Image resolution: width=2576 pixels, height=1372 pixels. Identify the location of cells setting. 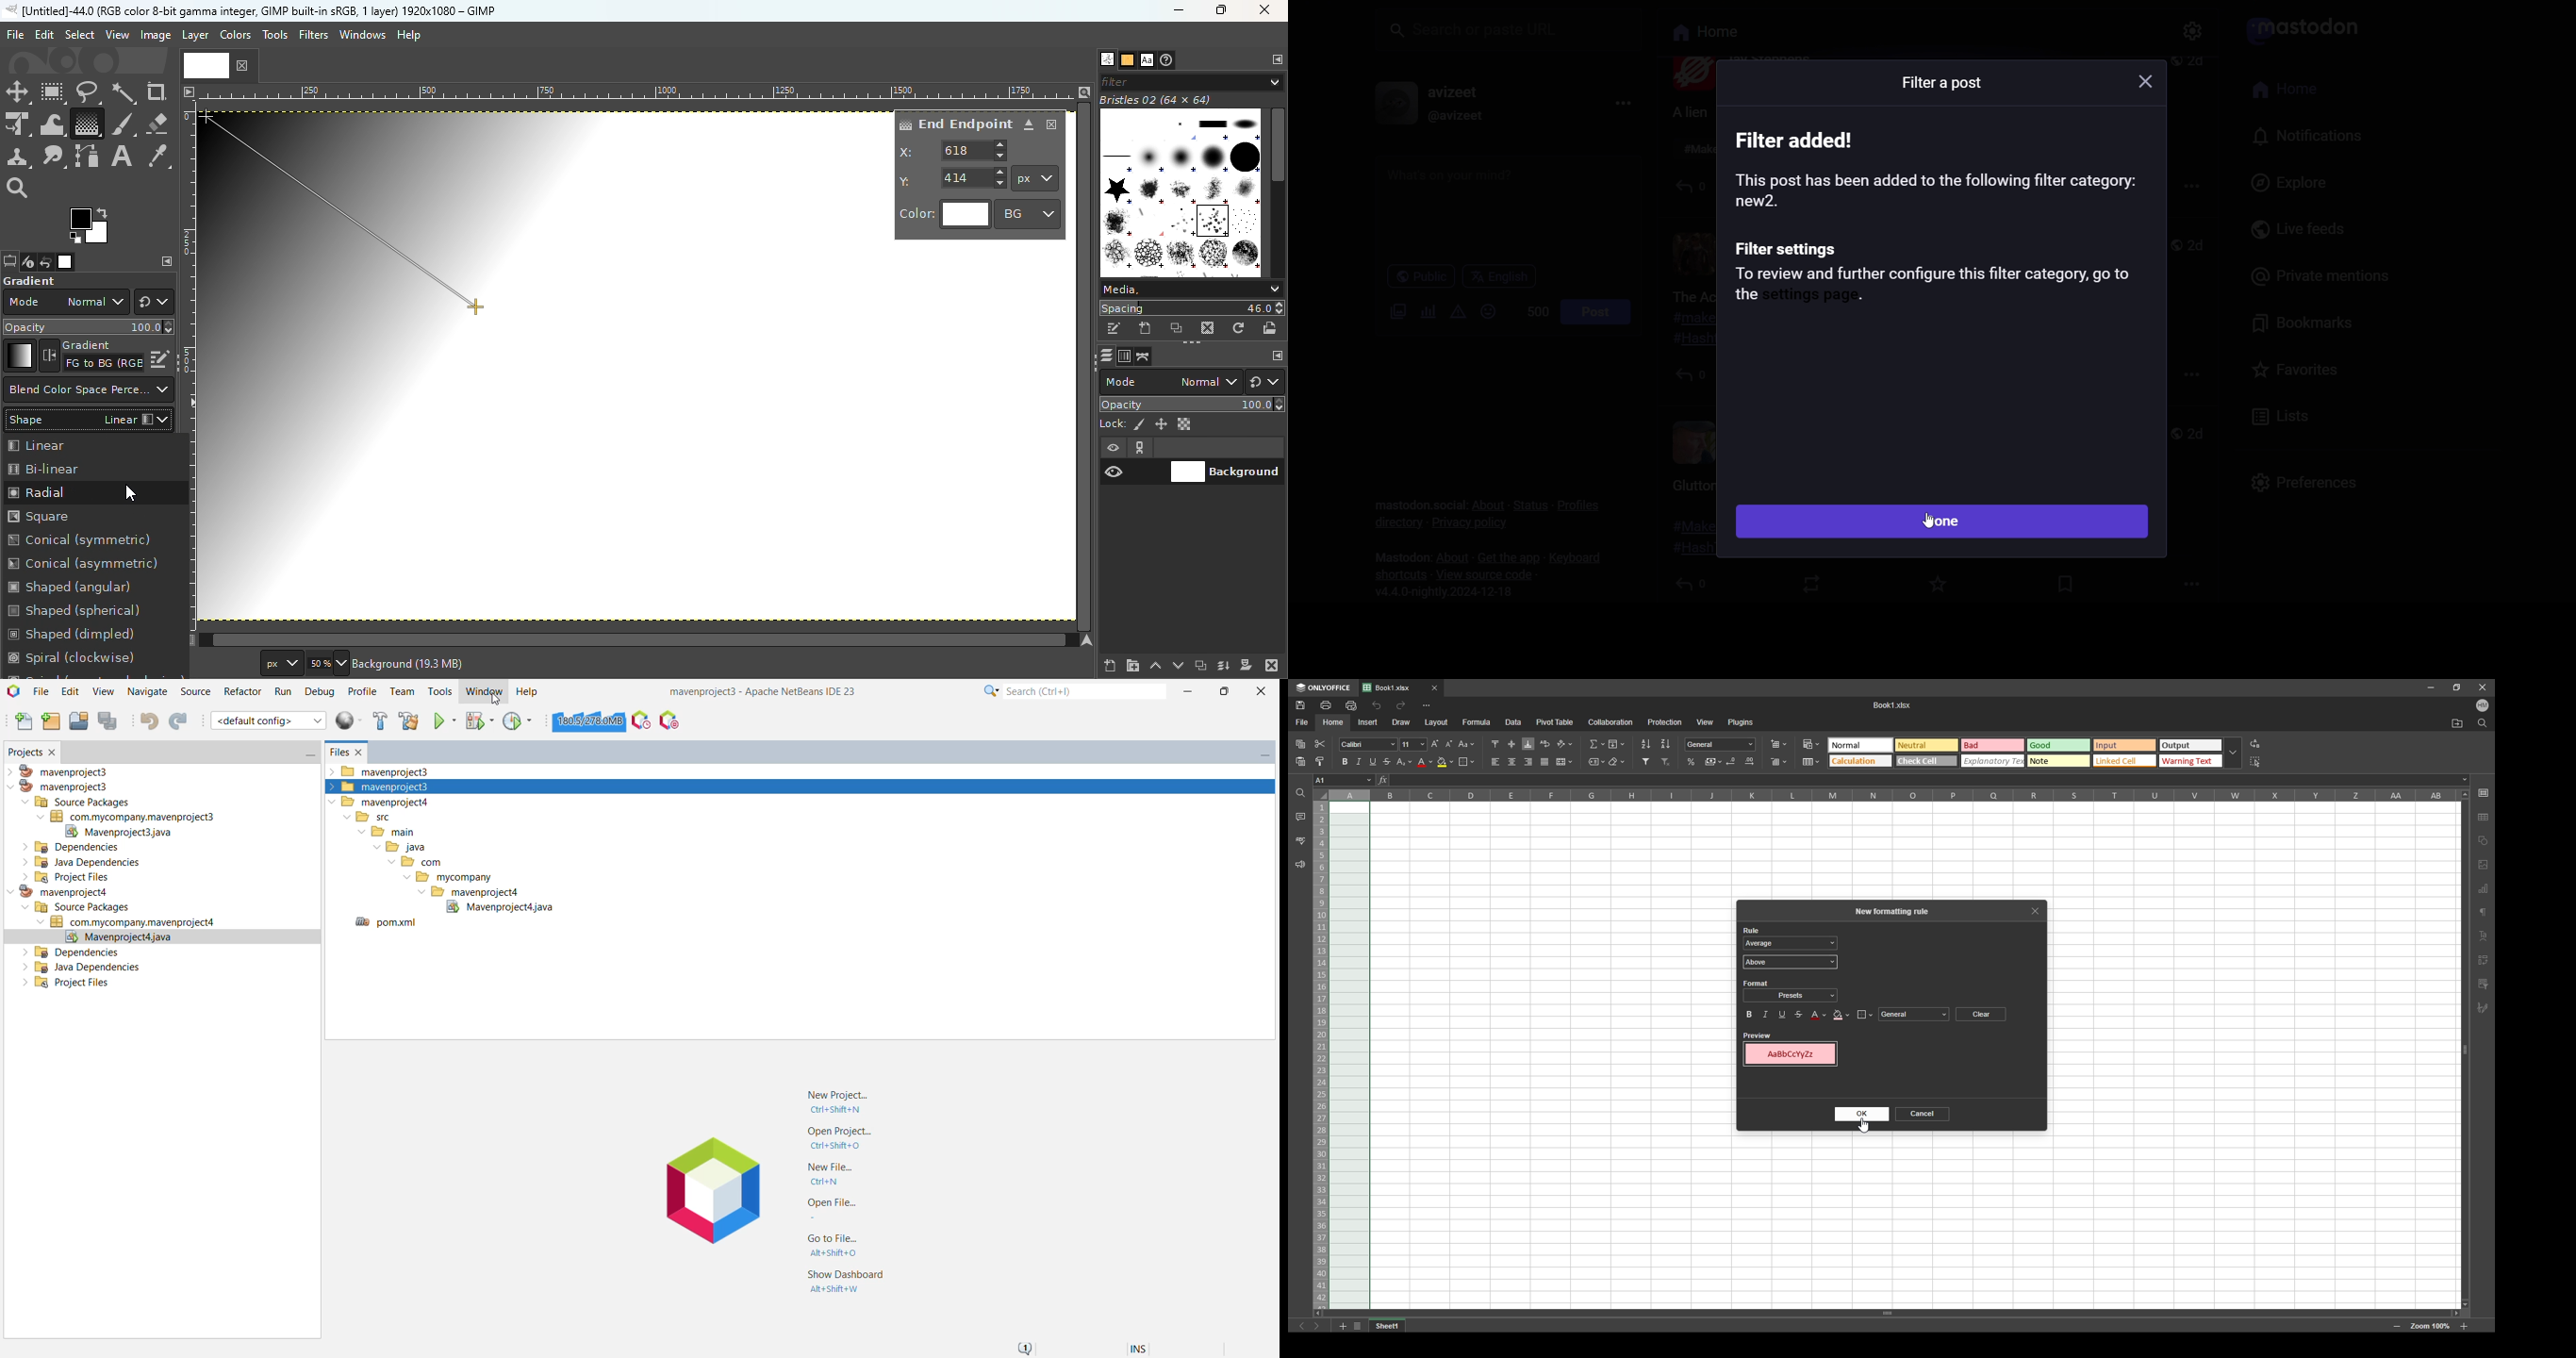
(2482, 793).